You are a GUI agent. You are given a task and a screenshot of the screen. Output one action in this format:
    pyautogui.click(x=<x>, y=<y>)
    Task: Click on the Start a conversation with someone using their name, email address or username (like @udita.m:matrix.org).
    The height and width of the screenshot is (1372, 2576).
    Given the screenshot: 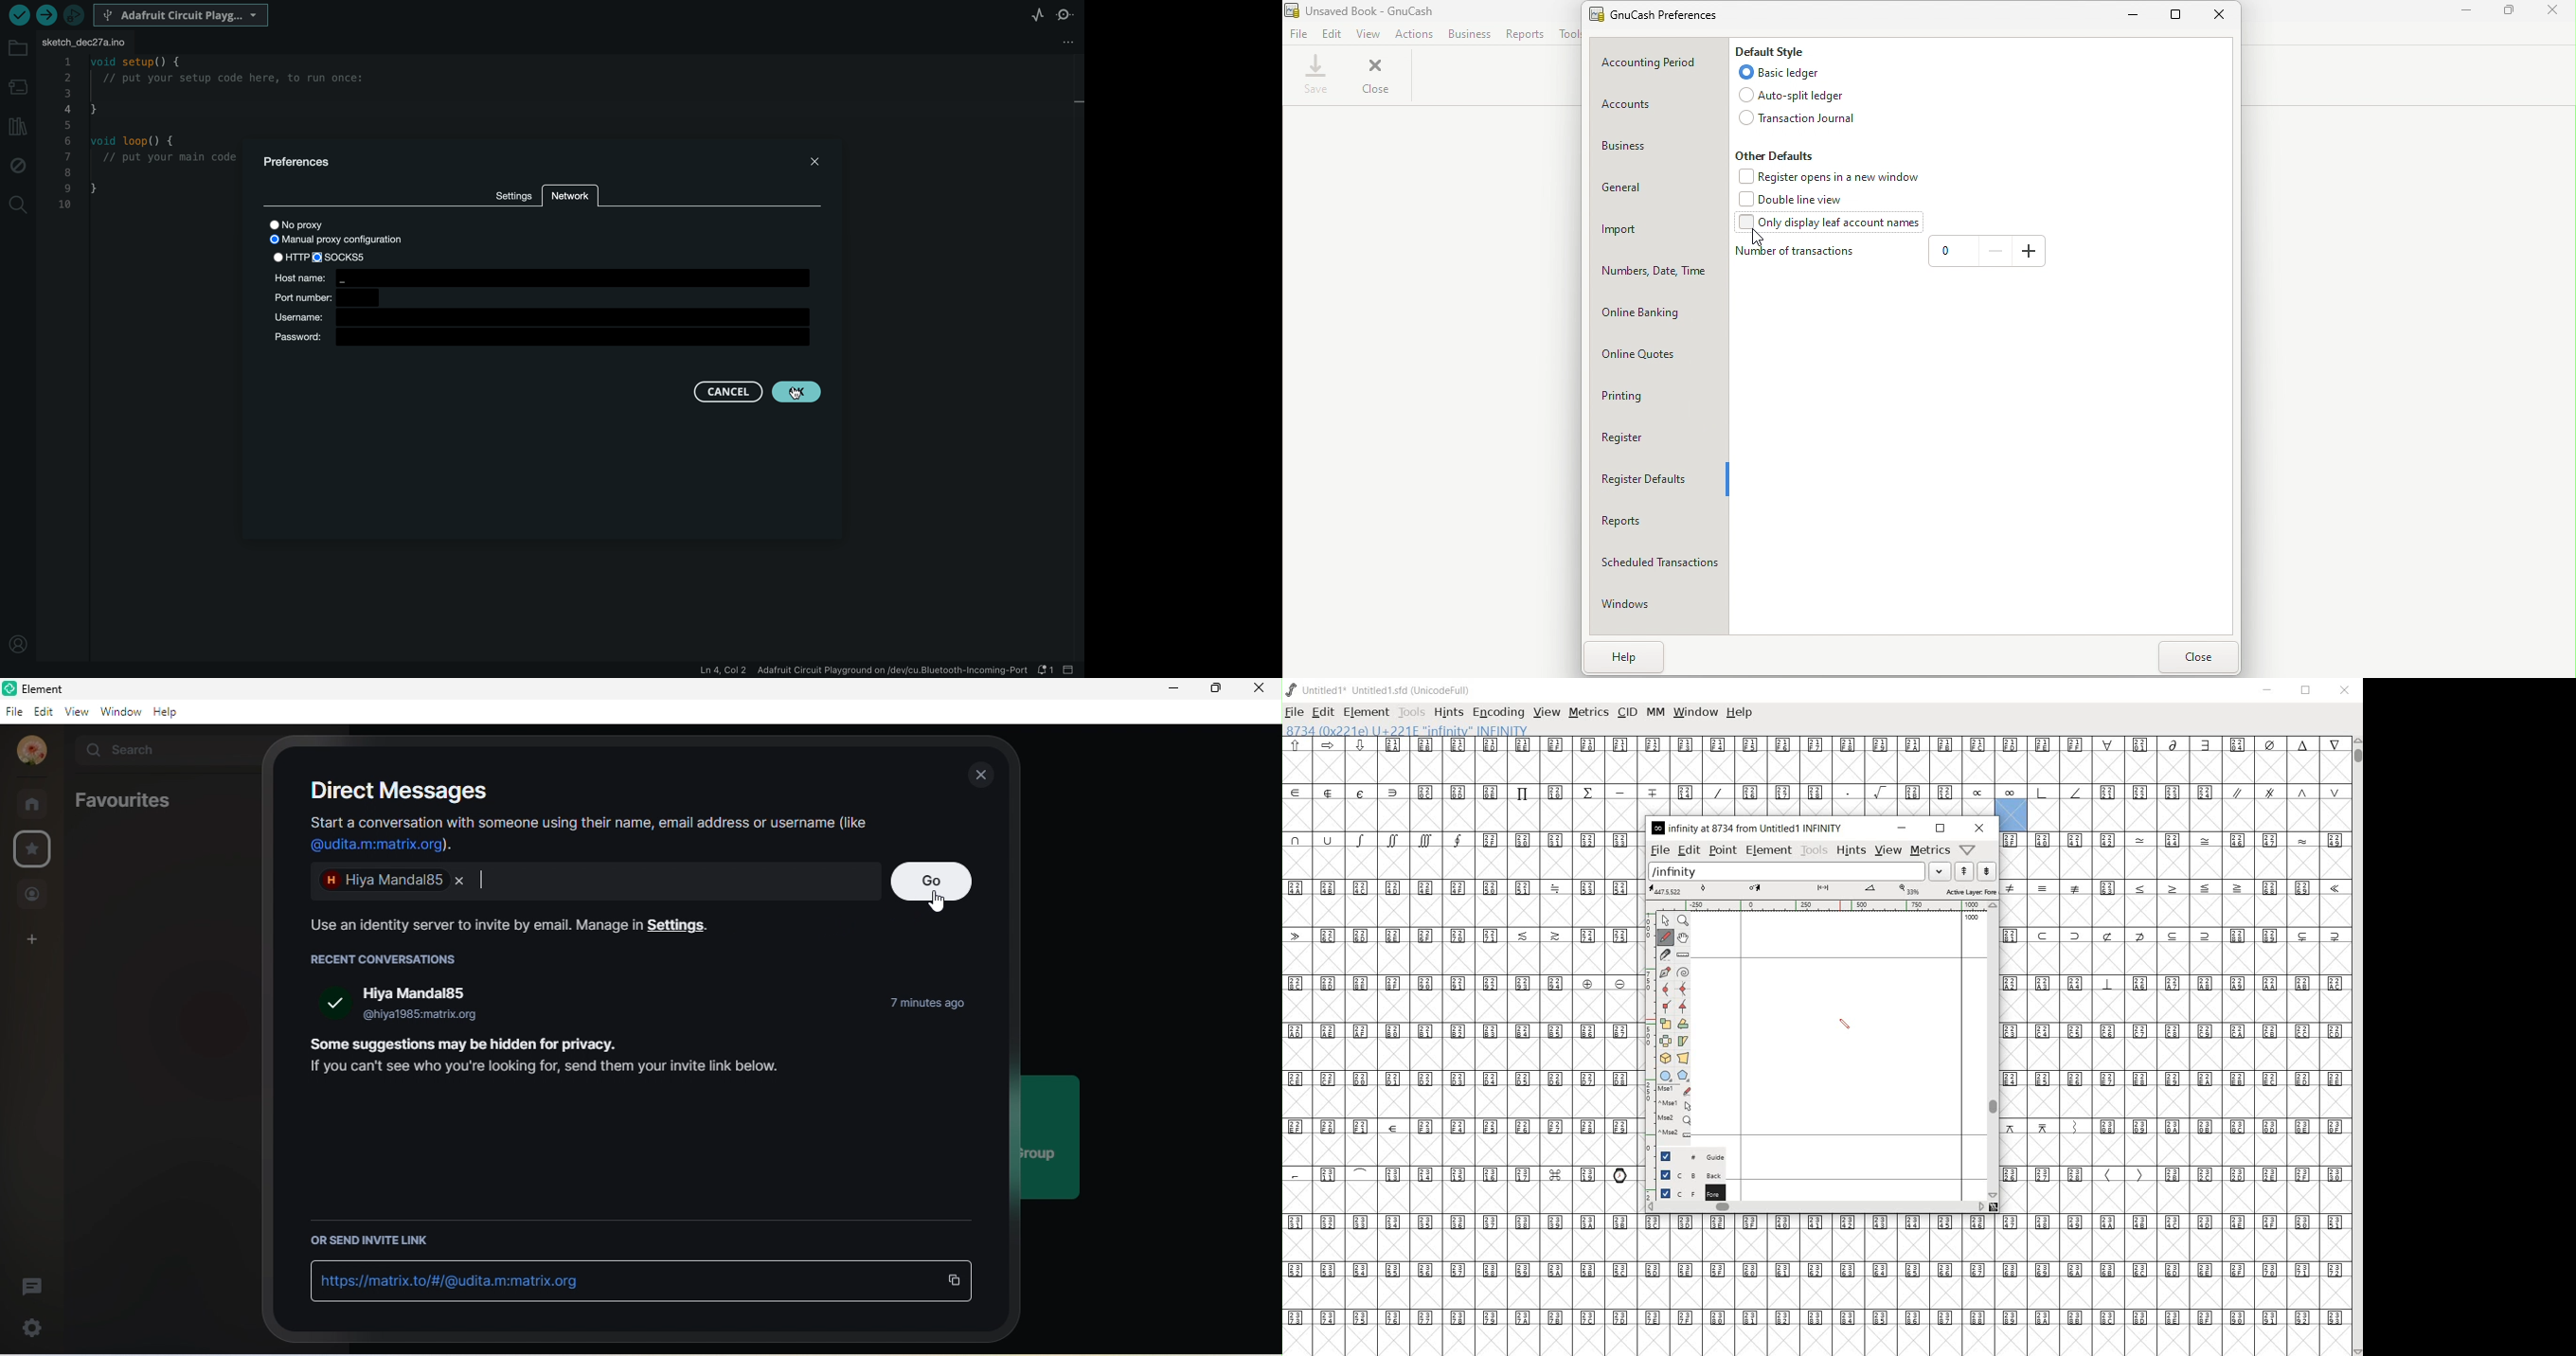 What is the action you would take?
    pyautogui.click(x=590, y=835)
    